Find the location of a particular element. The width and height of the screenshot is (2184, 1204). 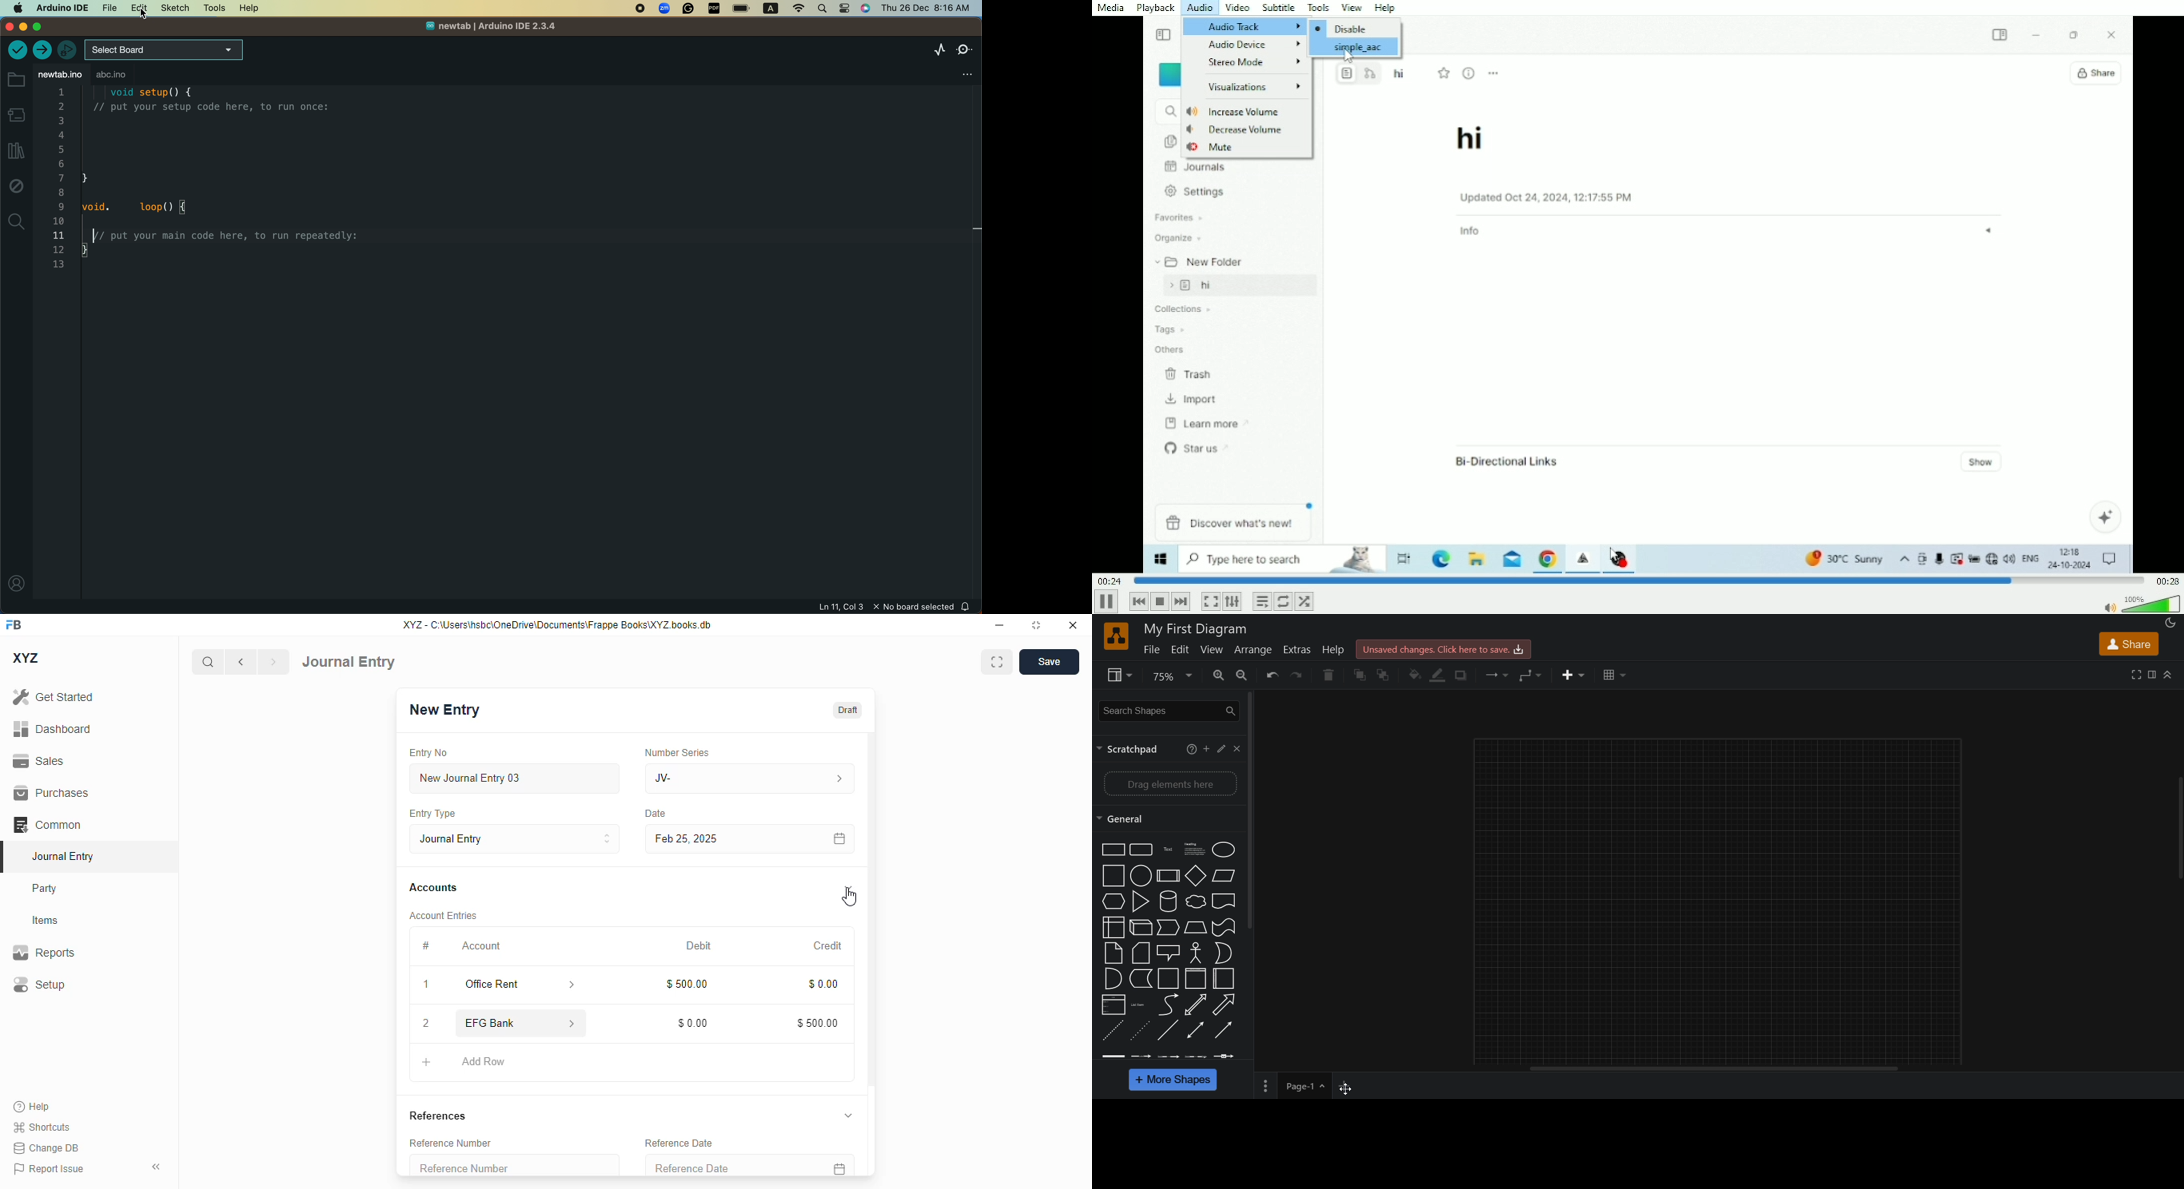

new journal entry 03 is located at coordinates (513, 779).